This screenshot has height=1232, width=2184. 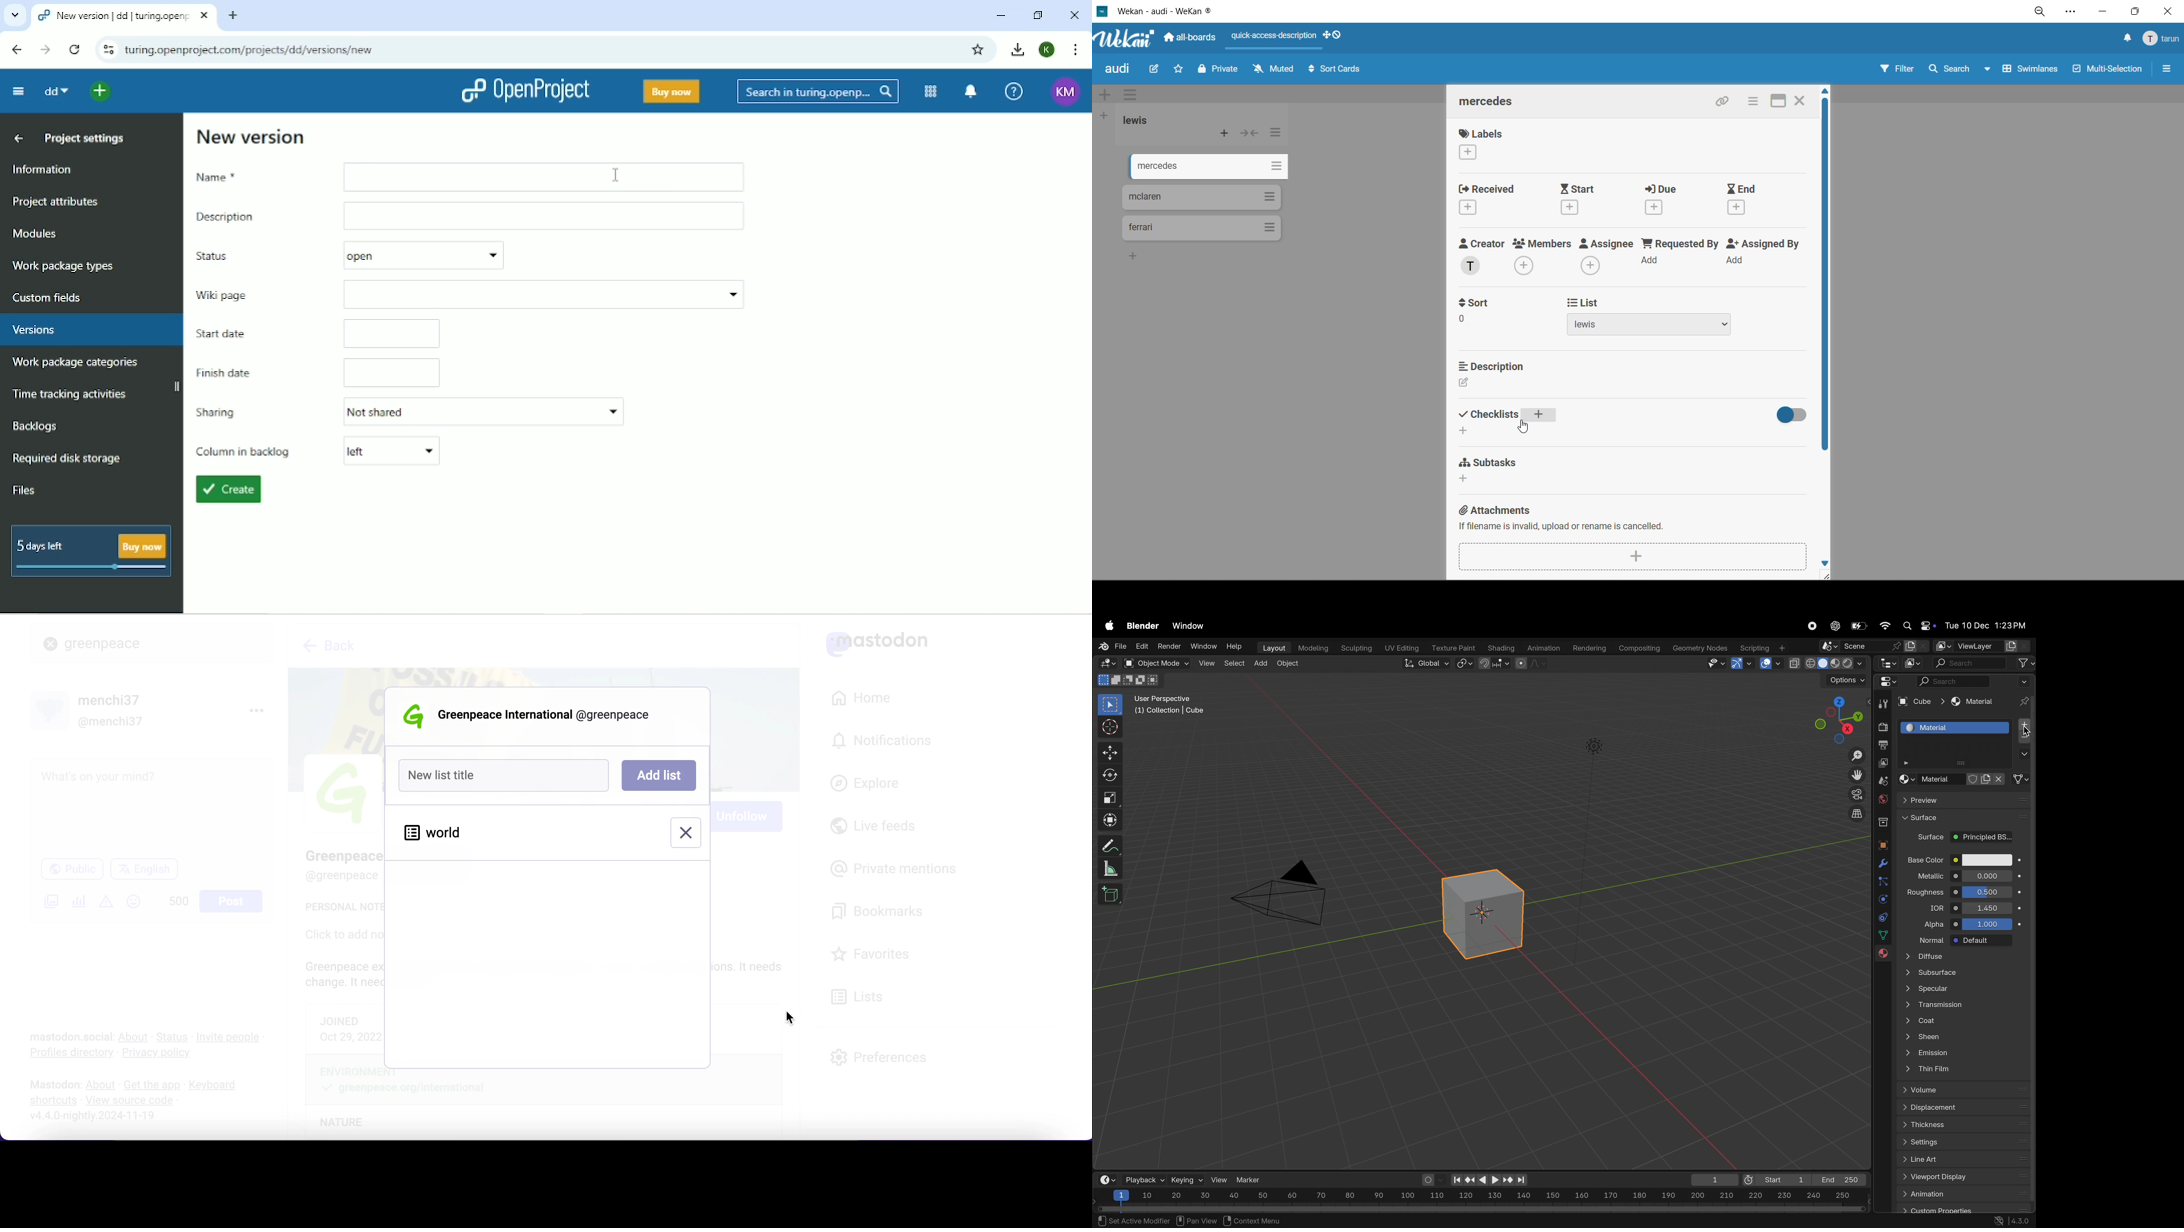 I want to click on attachments, so click(x=1628, y=520).